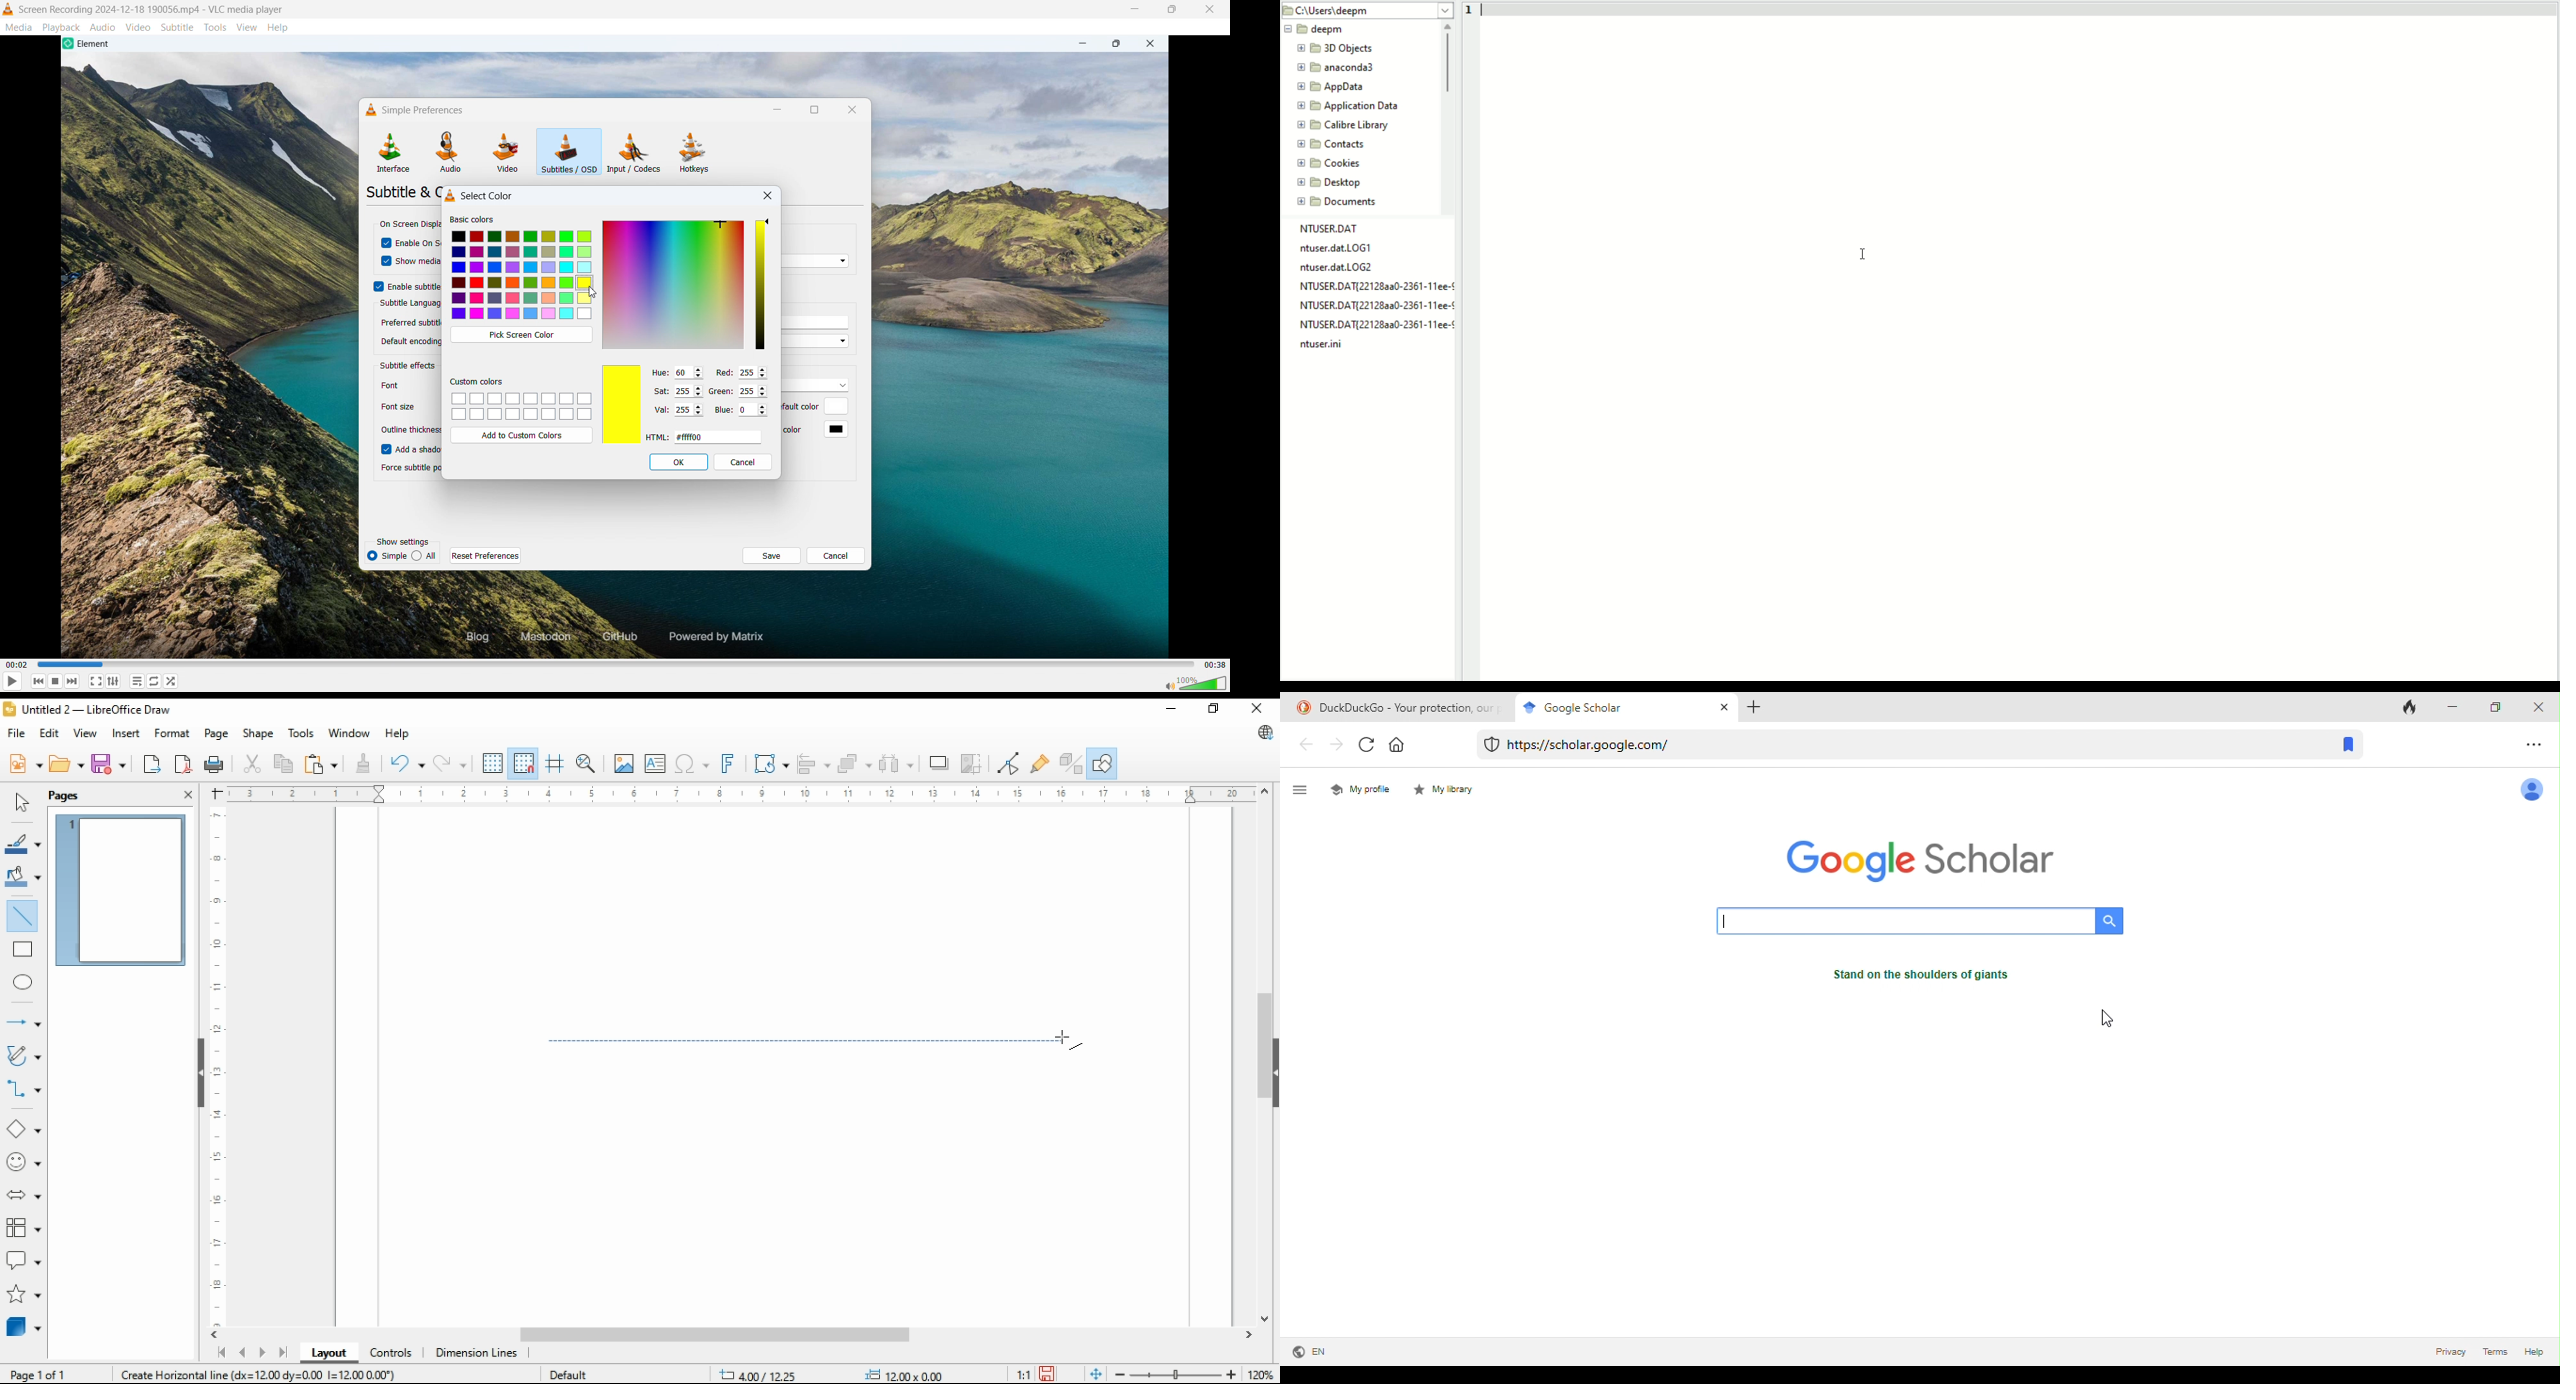 The width and height of the screenshot is (2576, 1400). Describe the element at coordinates (1071, 764) in the screenshot. I see `toggle extrusions` at that location.